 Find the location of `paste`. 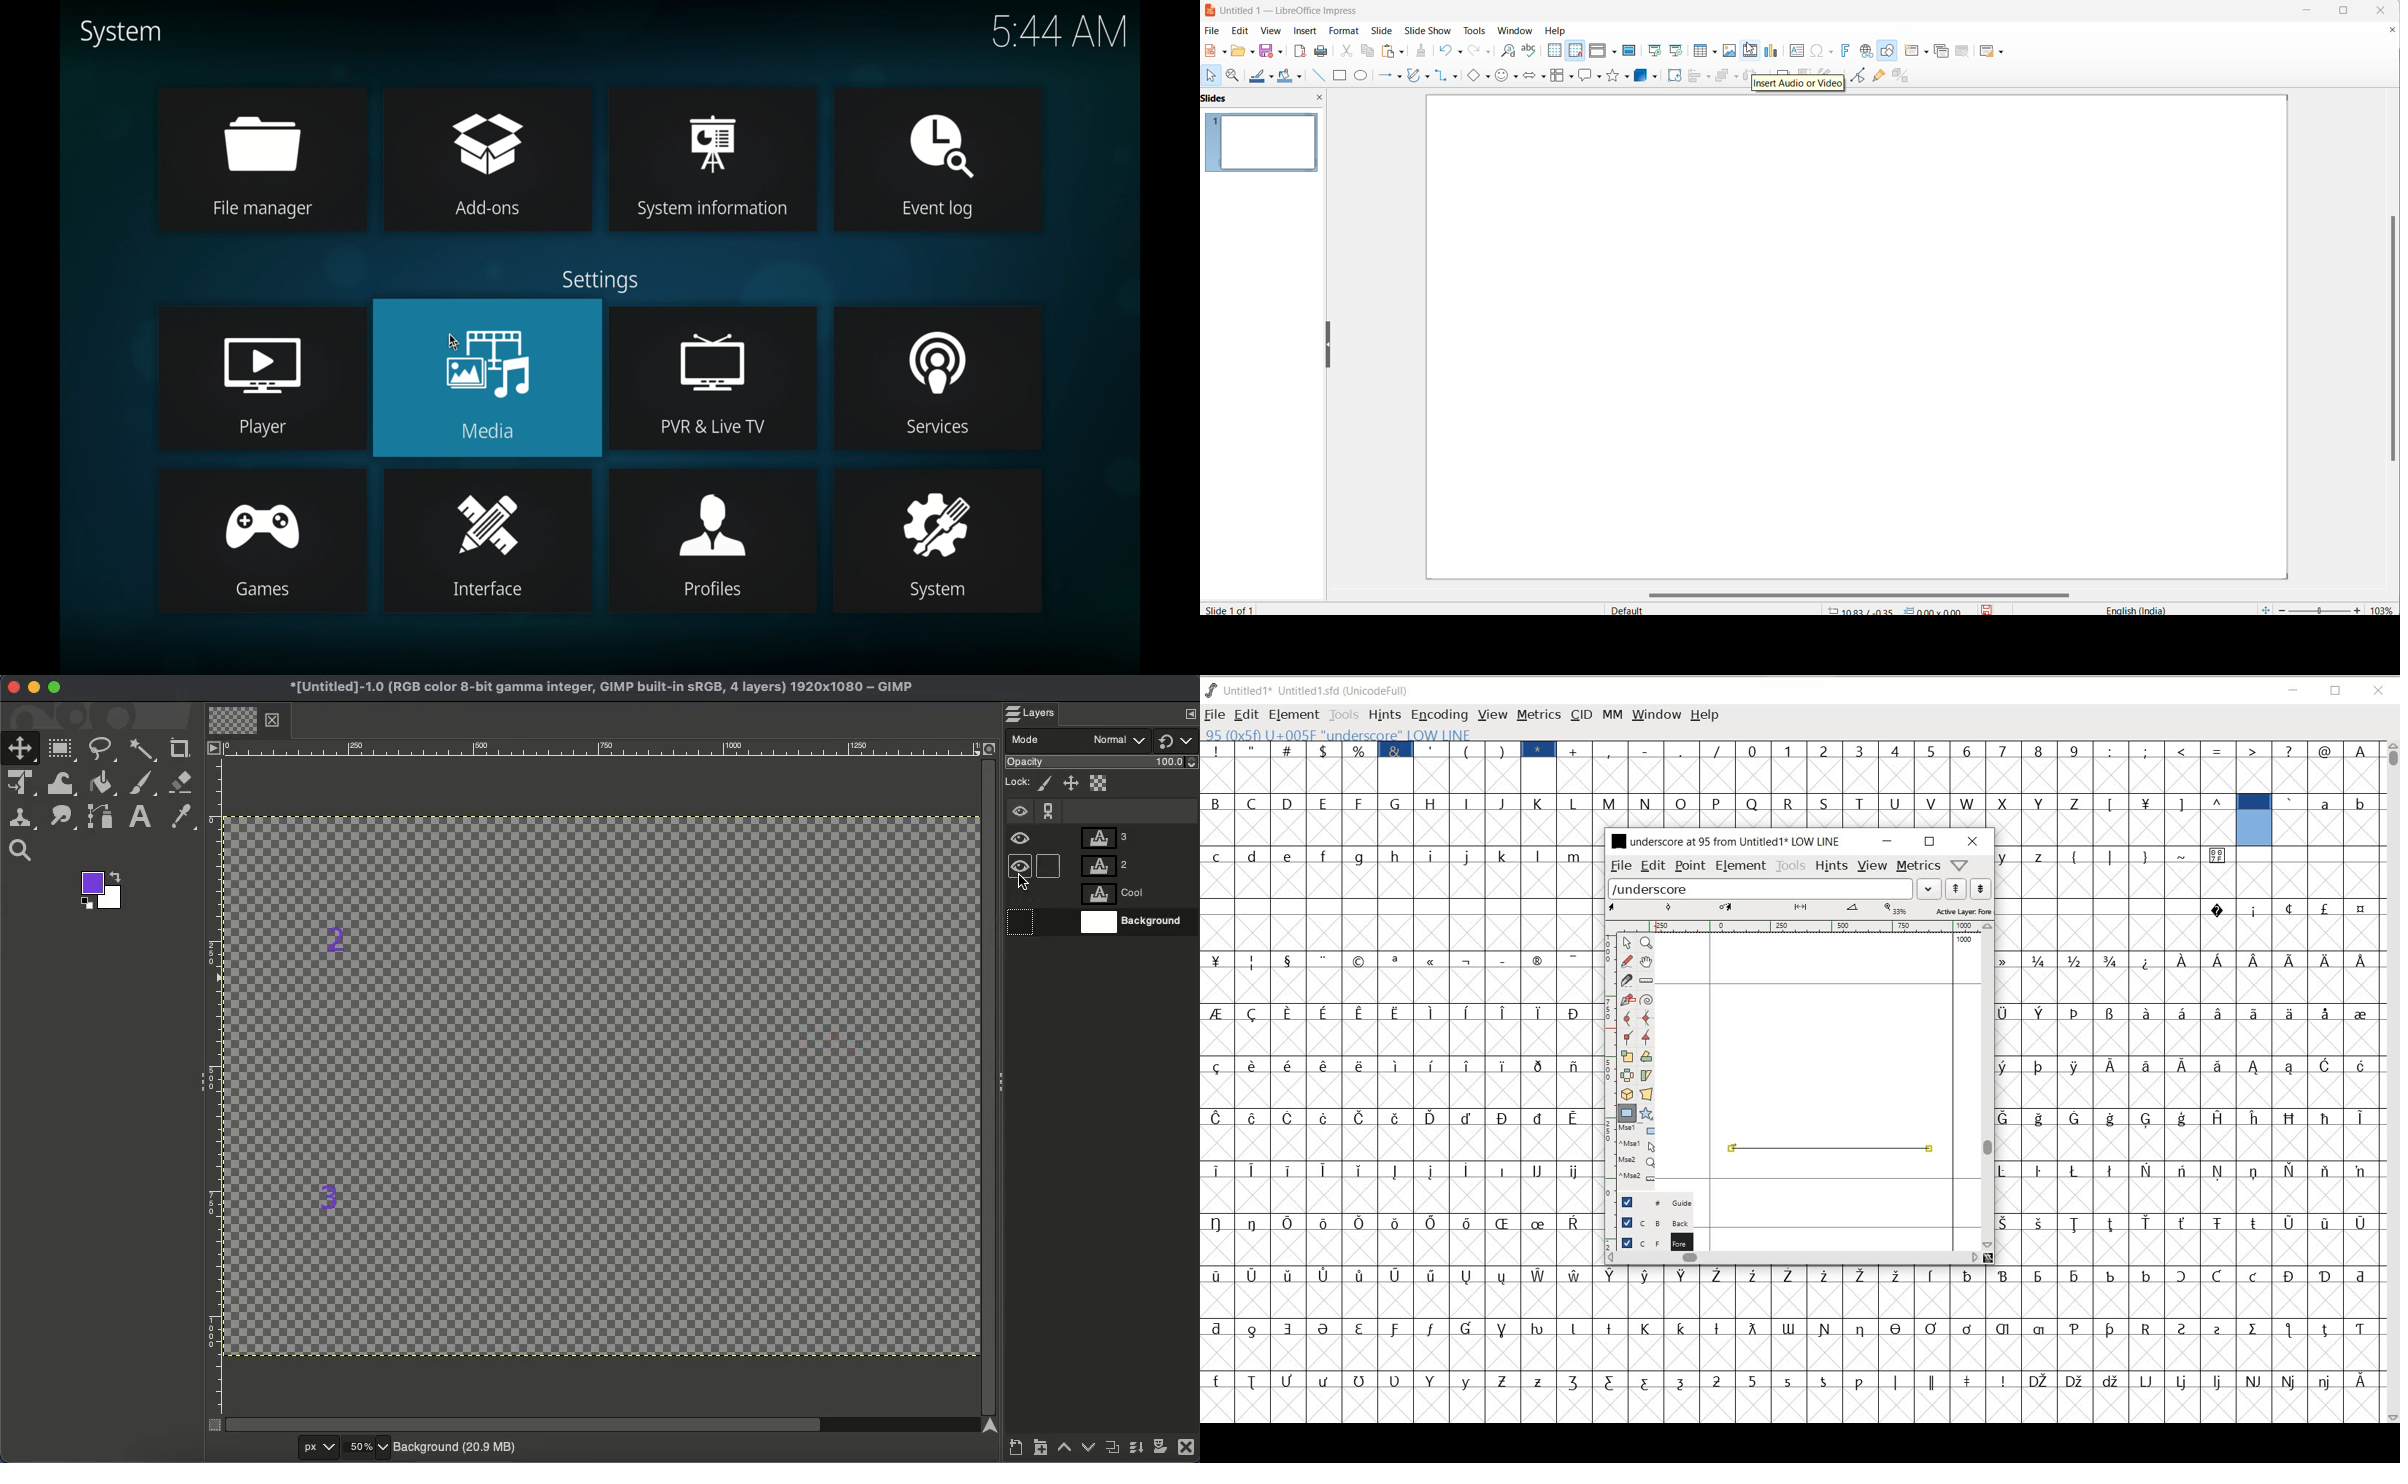

paste is located at coordinates (1389, 51).